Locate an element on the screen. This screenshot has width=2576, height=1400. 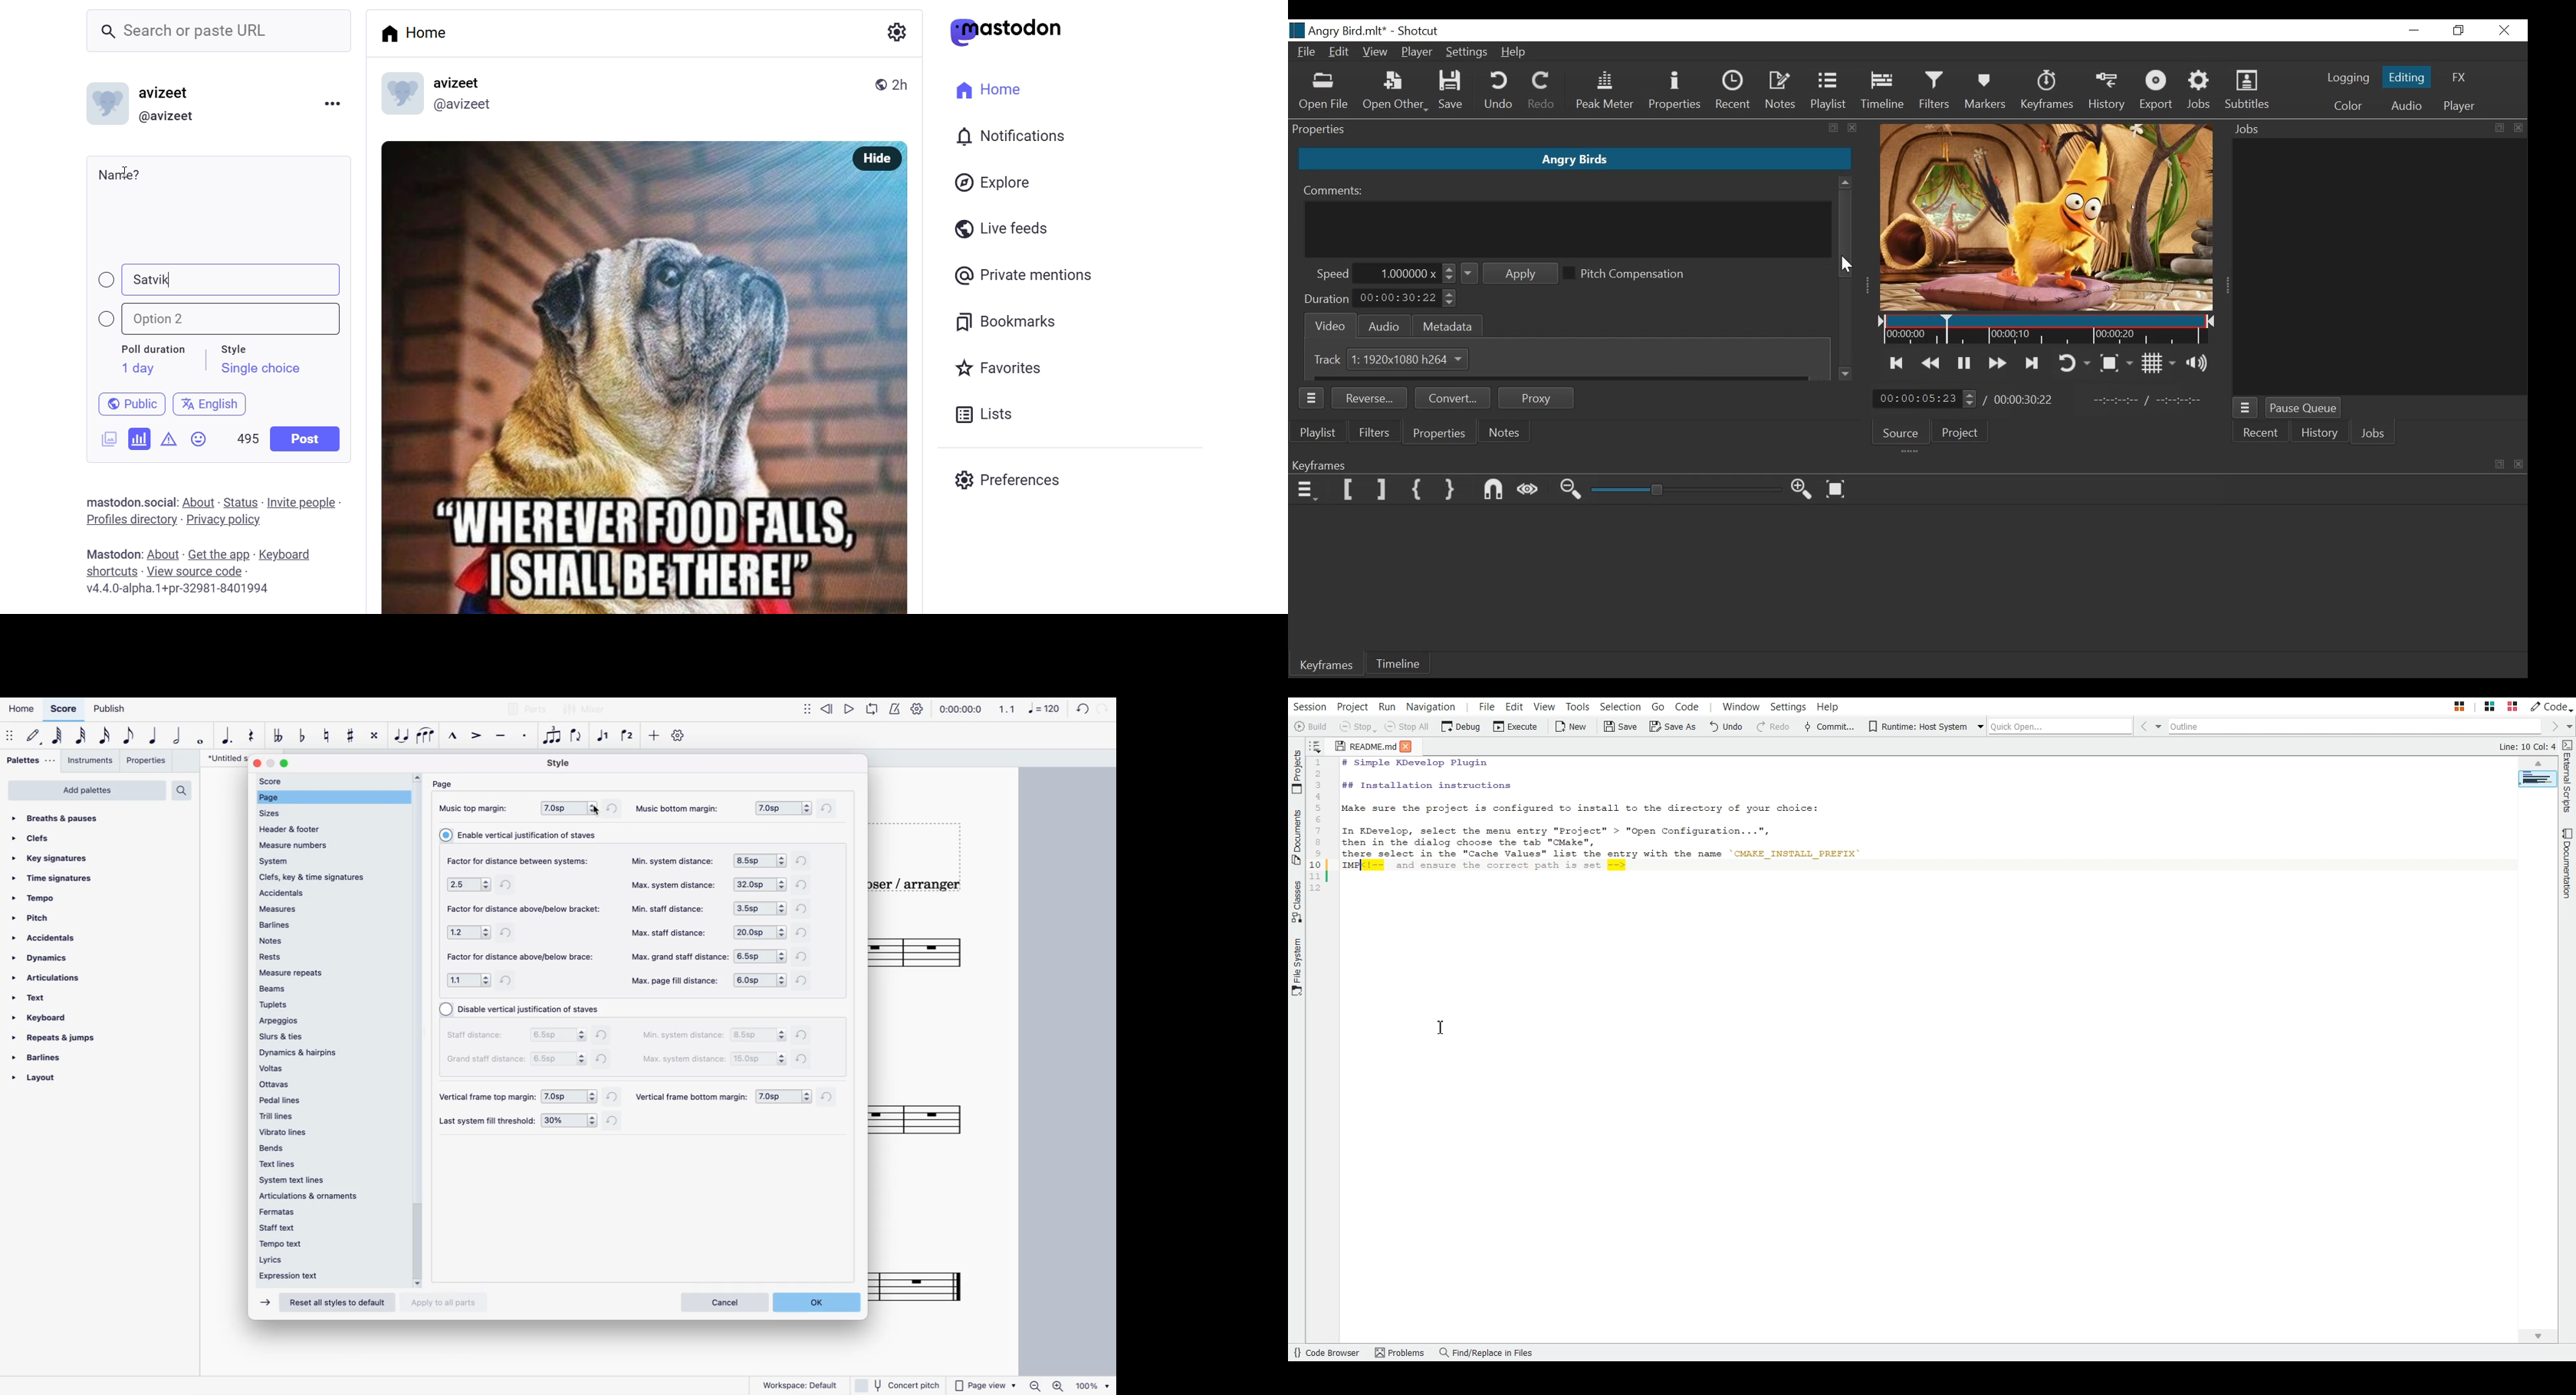
toggle double sharp is located at coordinates (374, 737).